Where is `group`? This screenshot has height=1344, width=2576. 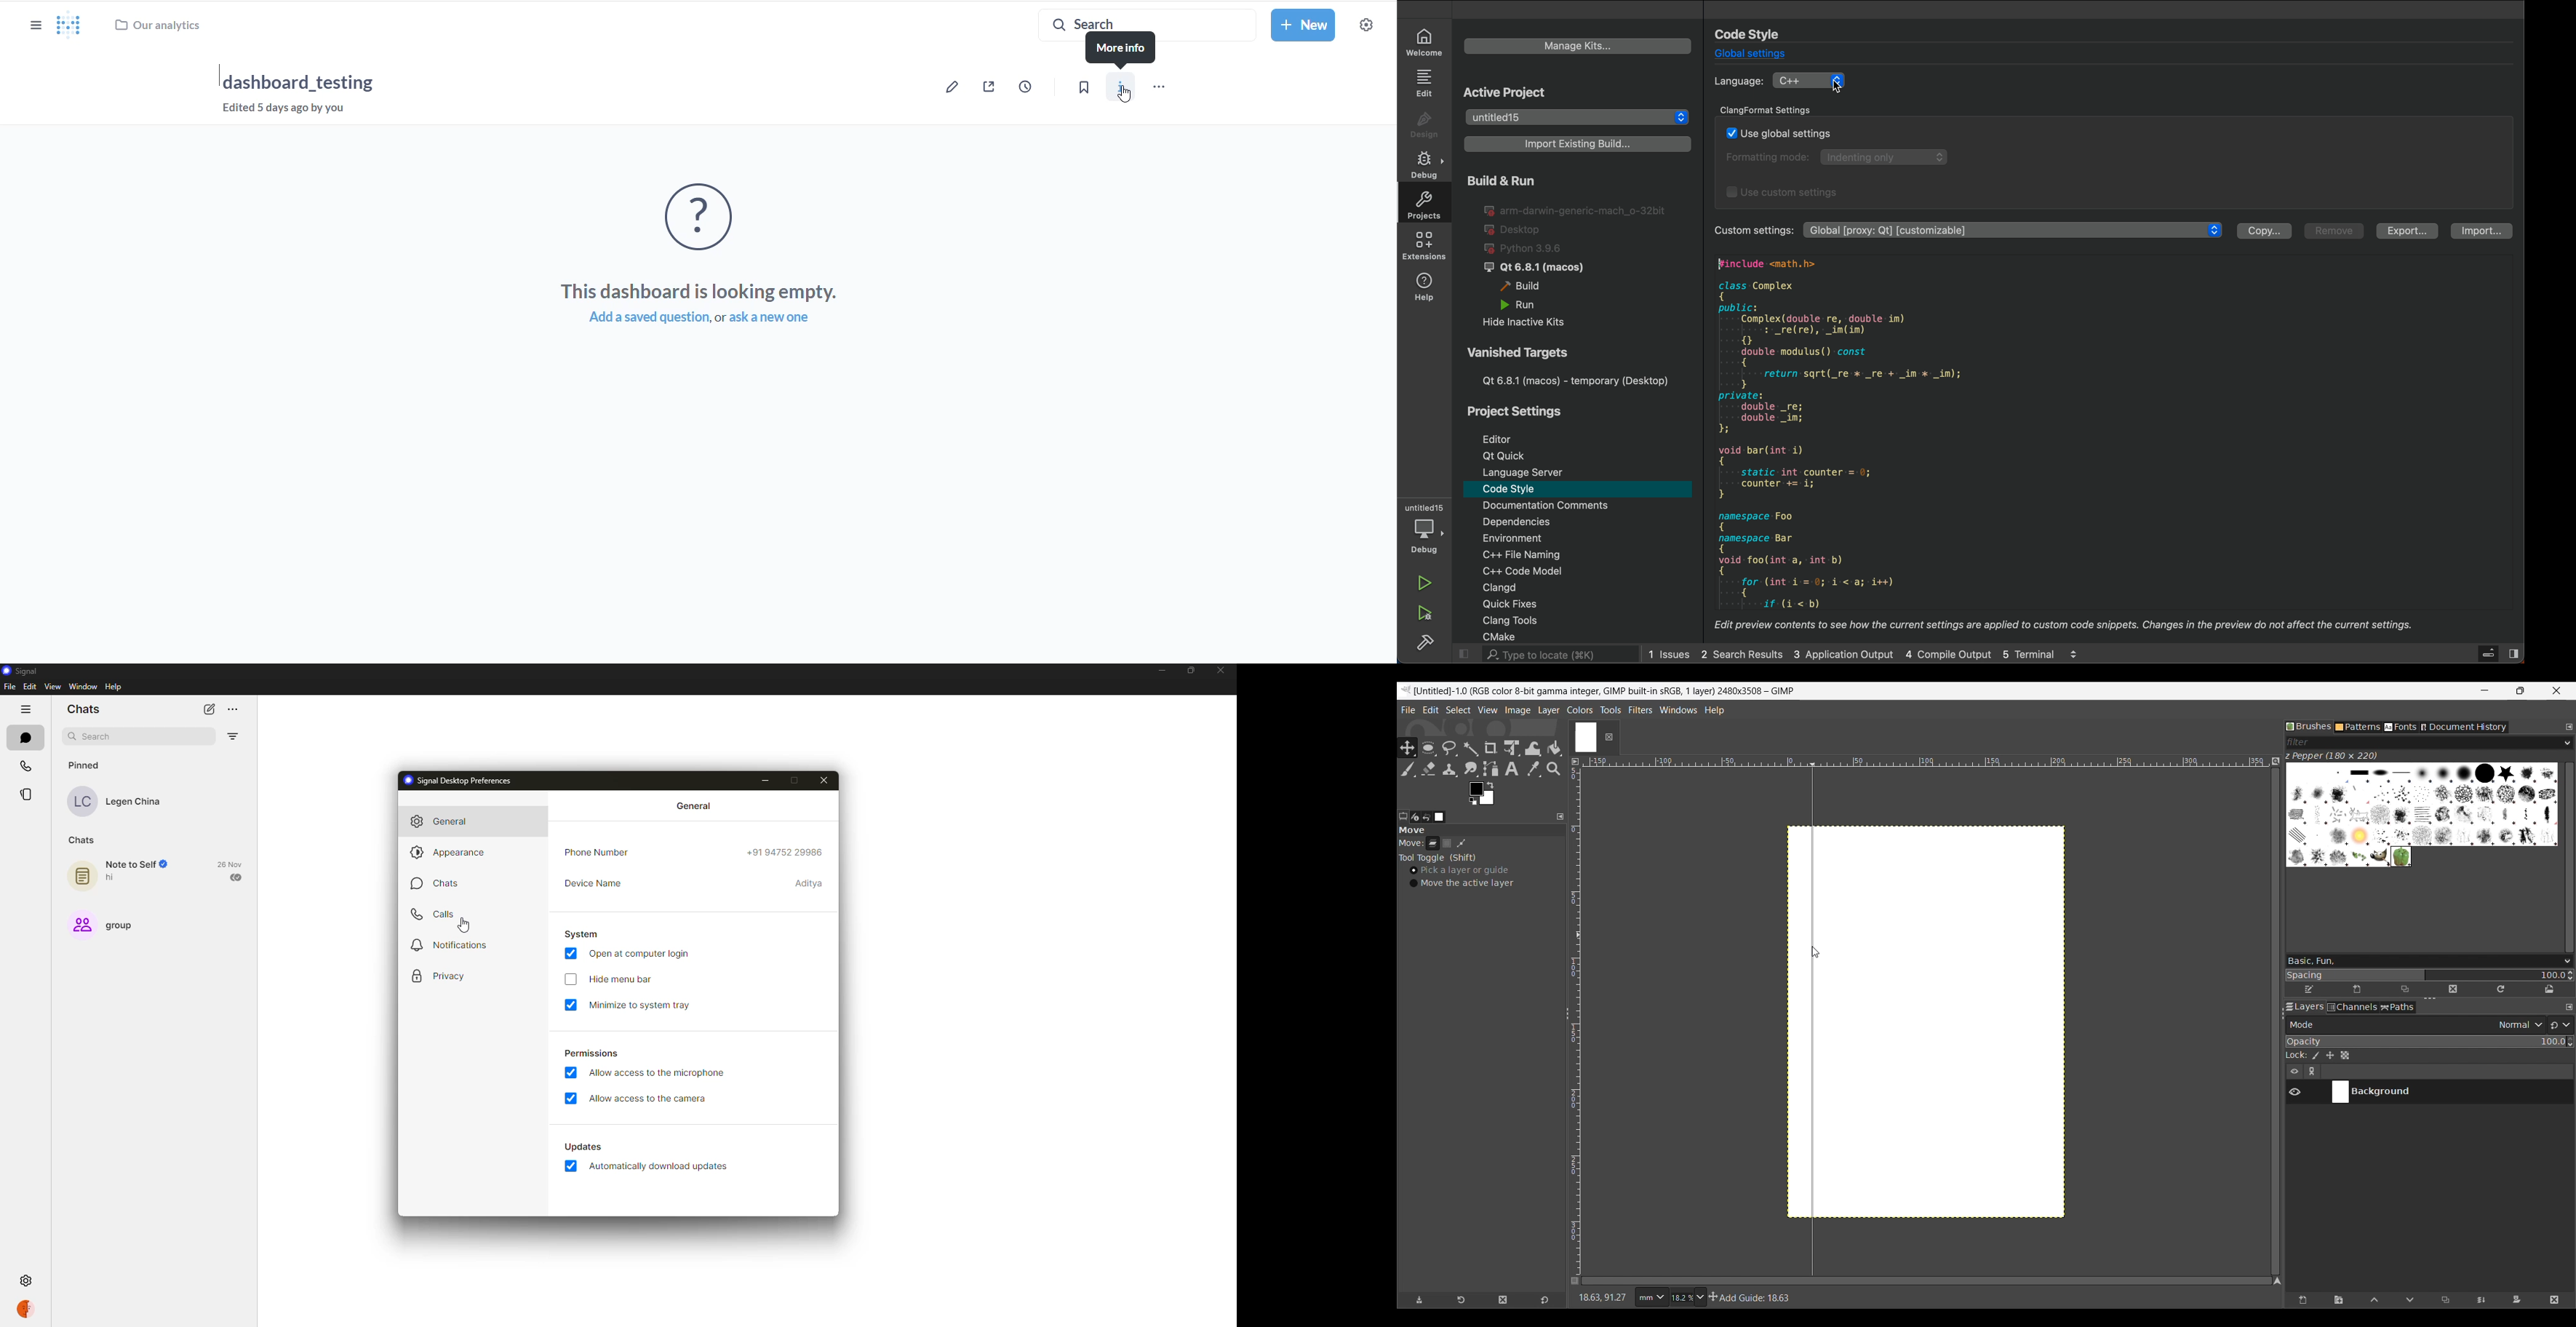
group is located at coordinates (126, 924).